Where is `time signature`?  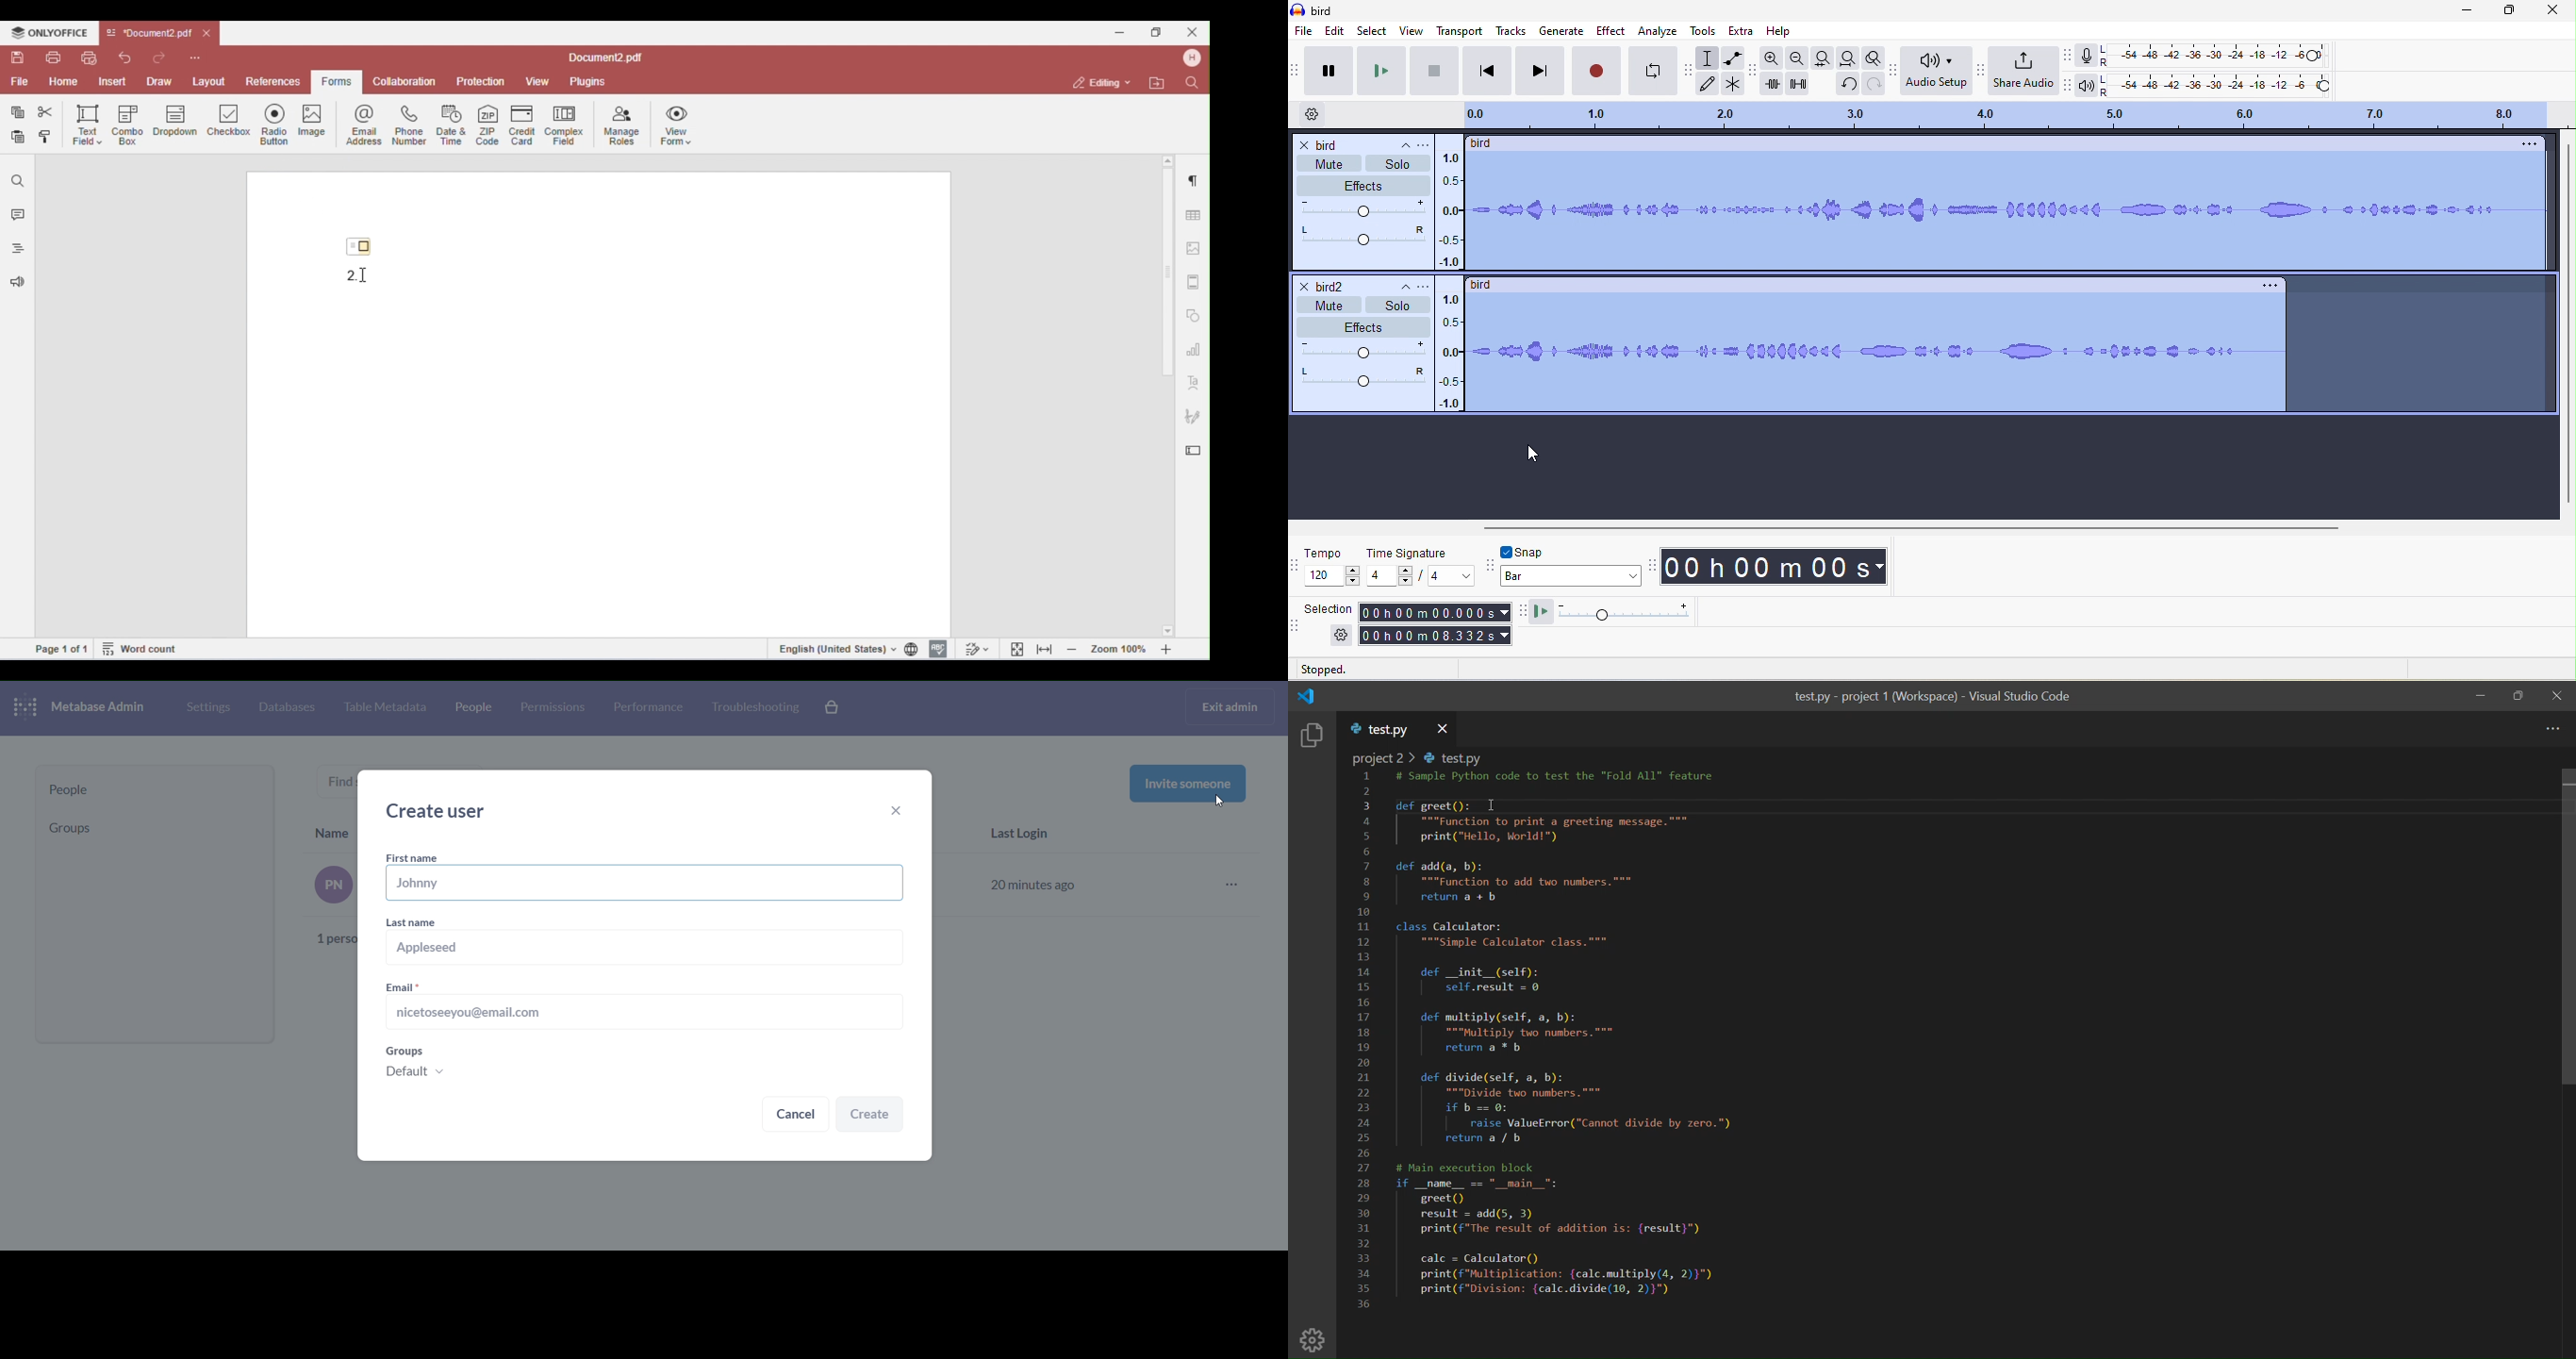 time signature is located at coordinates (1419, 568).